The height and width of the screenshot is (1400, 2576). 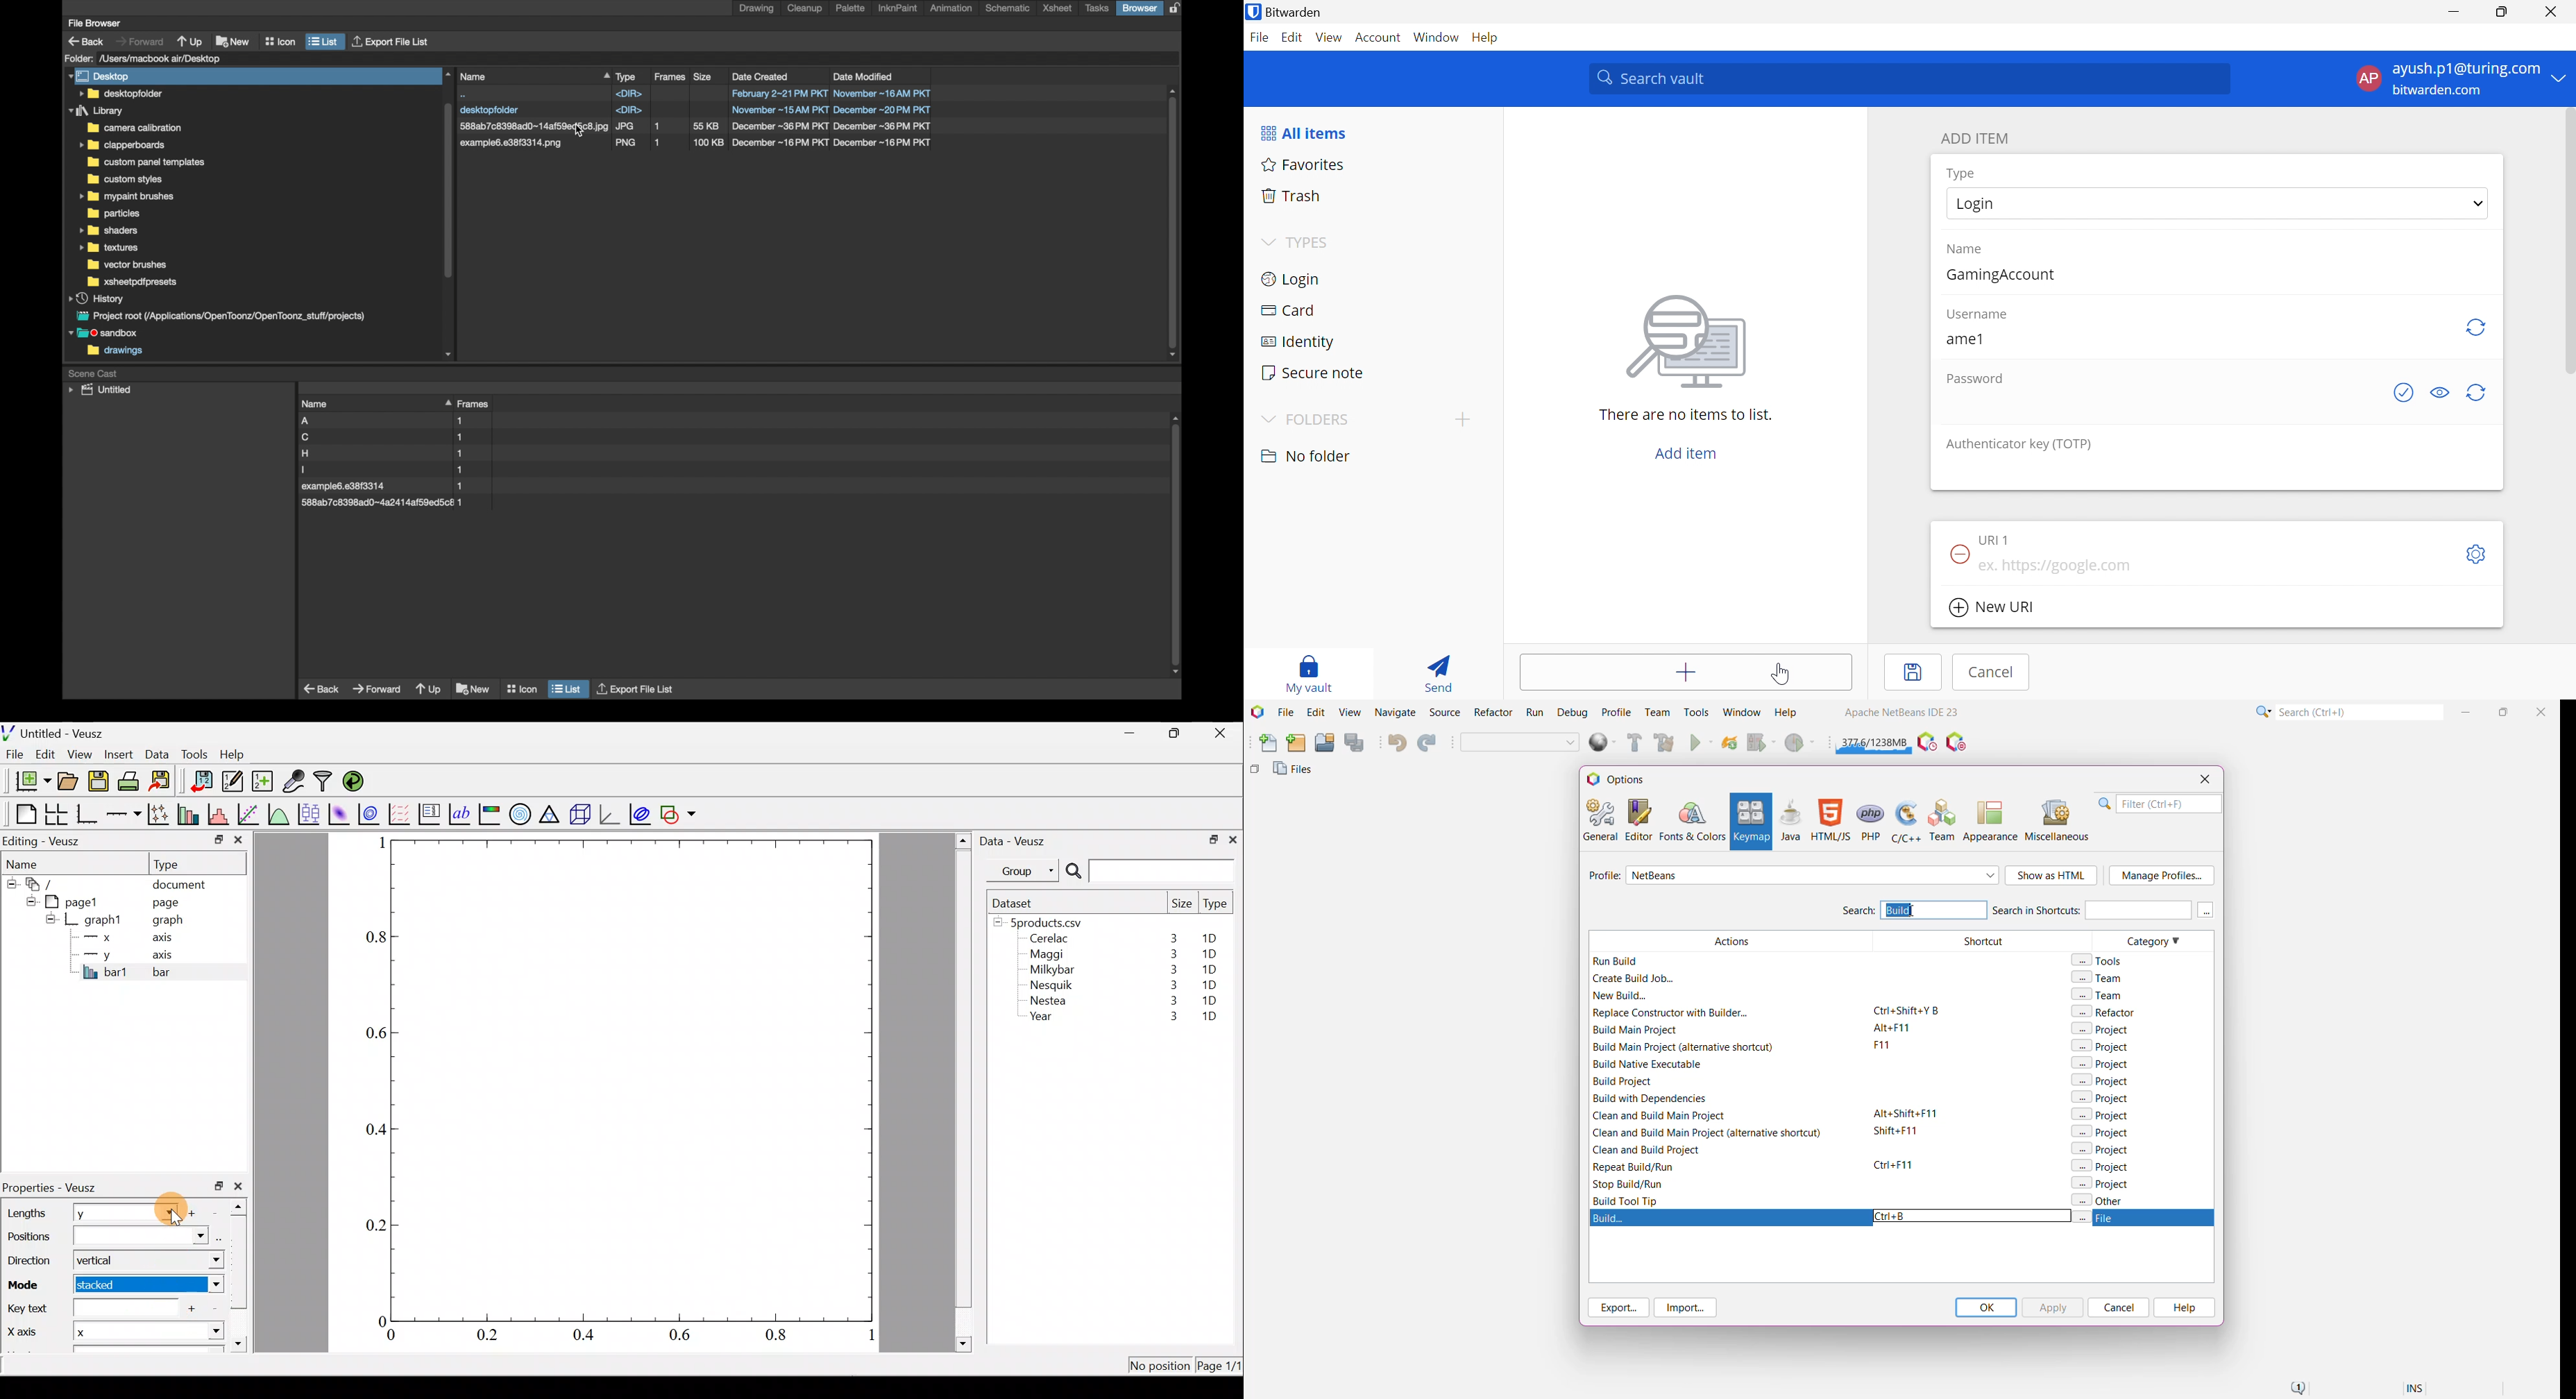 I want to click on Account, so click(x=1379, y=36).